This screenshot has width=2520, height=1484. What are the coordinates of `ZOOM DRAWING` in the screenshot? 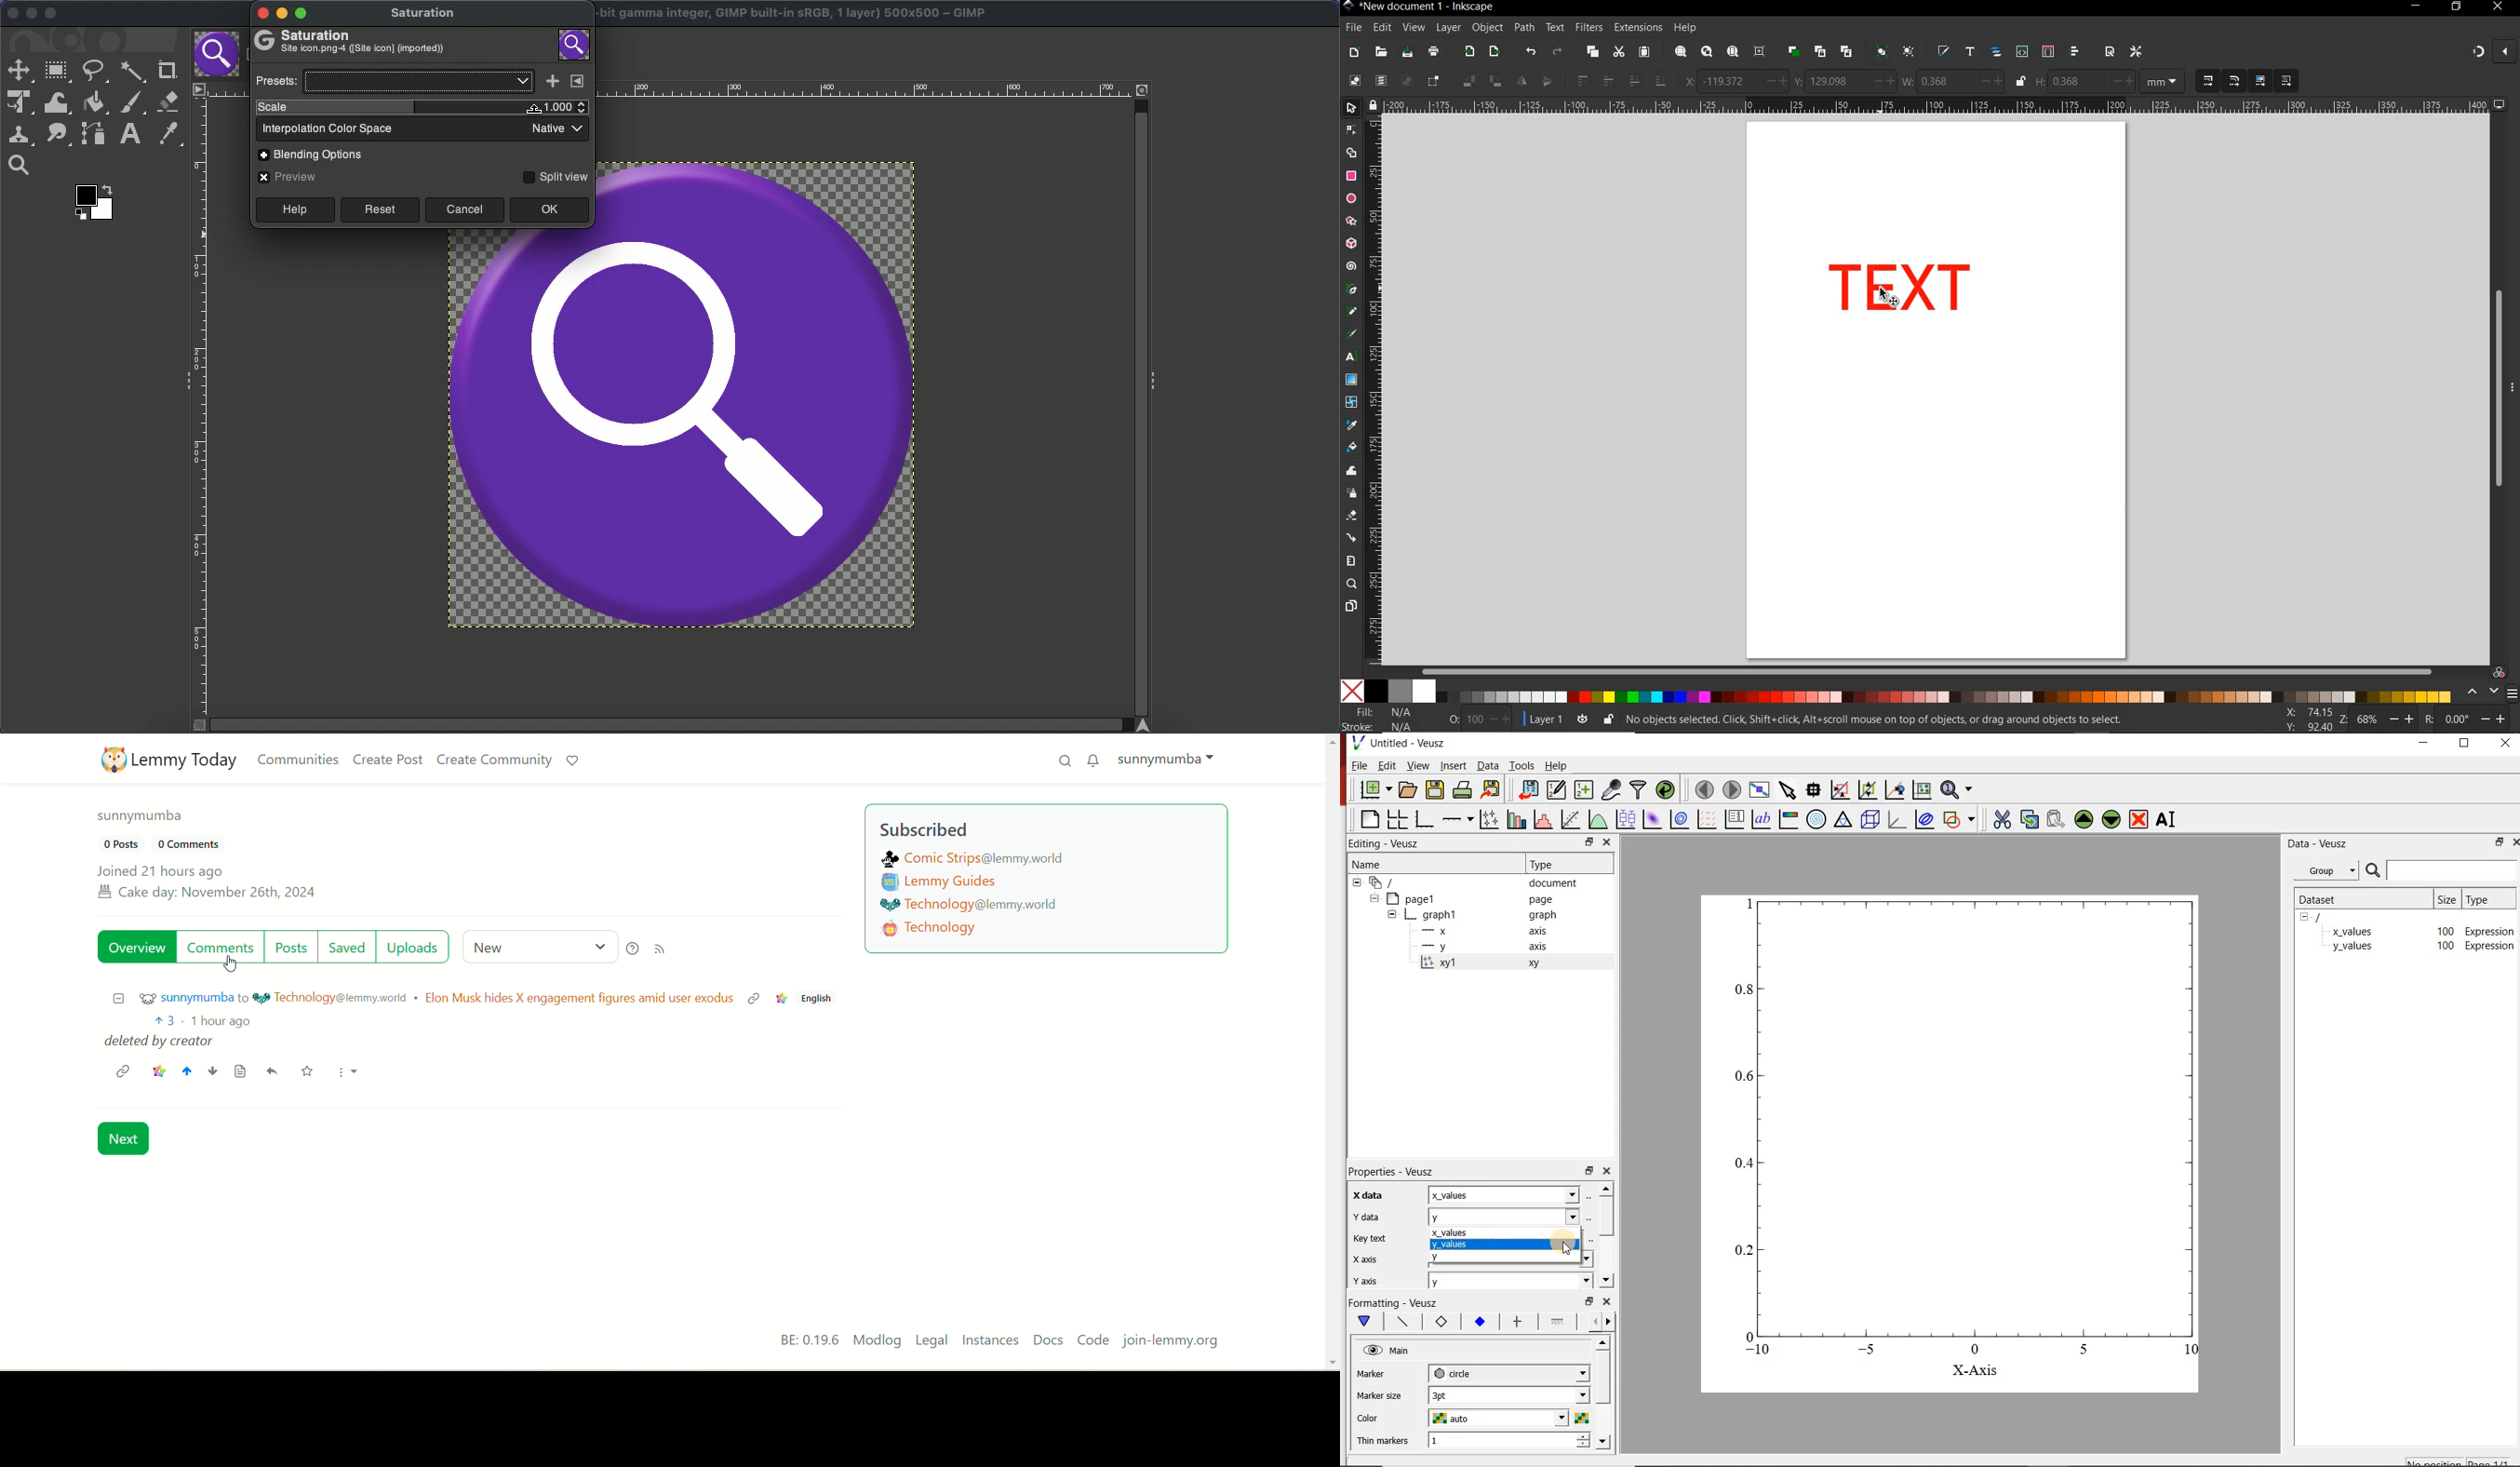 It's located at (1705, 53).